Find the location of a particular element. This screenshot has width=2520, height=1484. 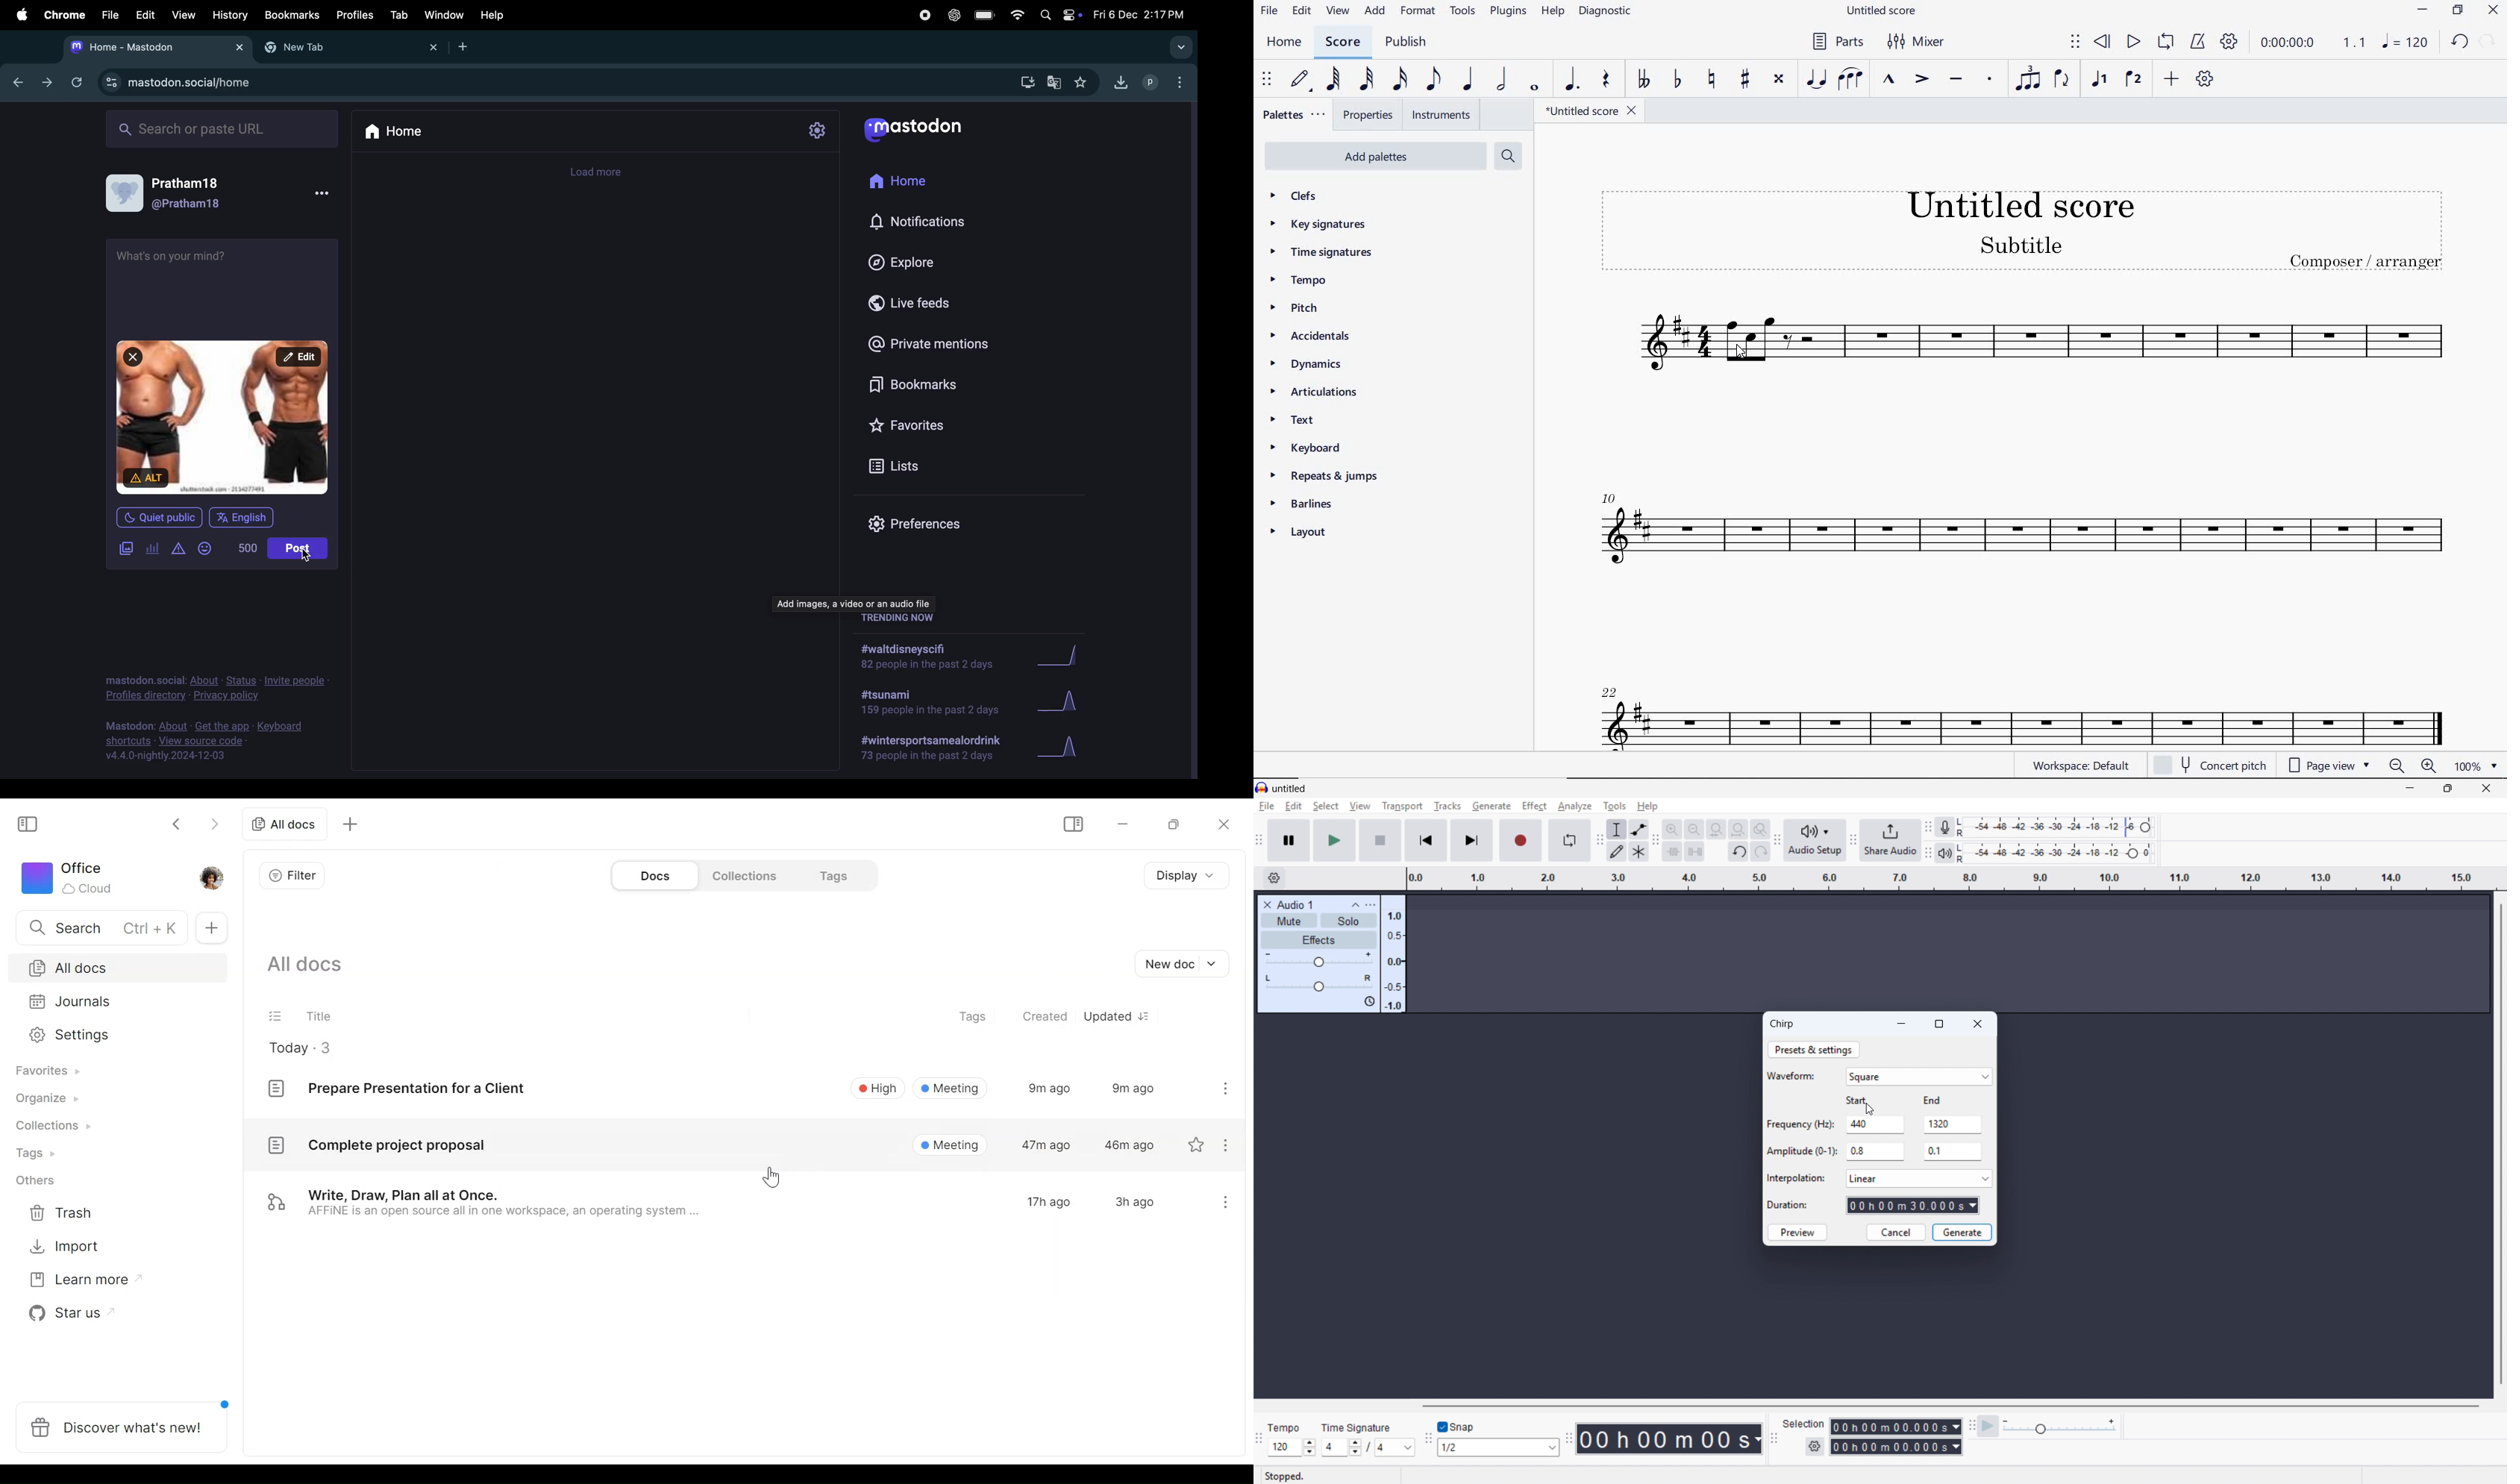

Frequency (Hz) is located at coordinates (1801, 1124).